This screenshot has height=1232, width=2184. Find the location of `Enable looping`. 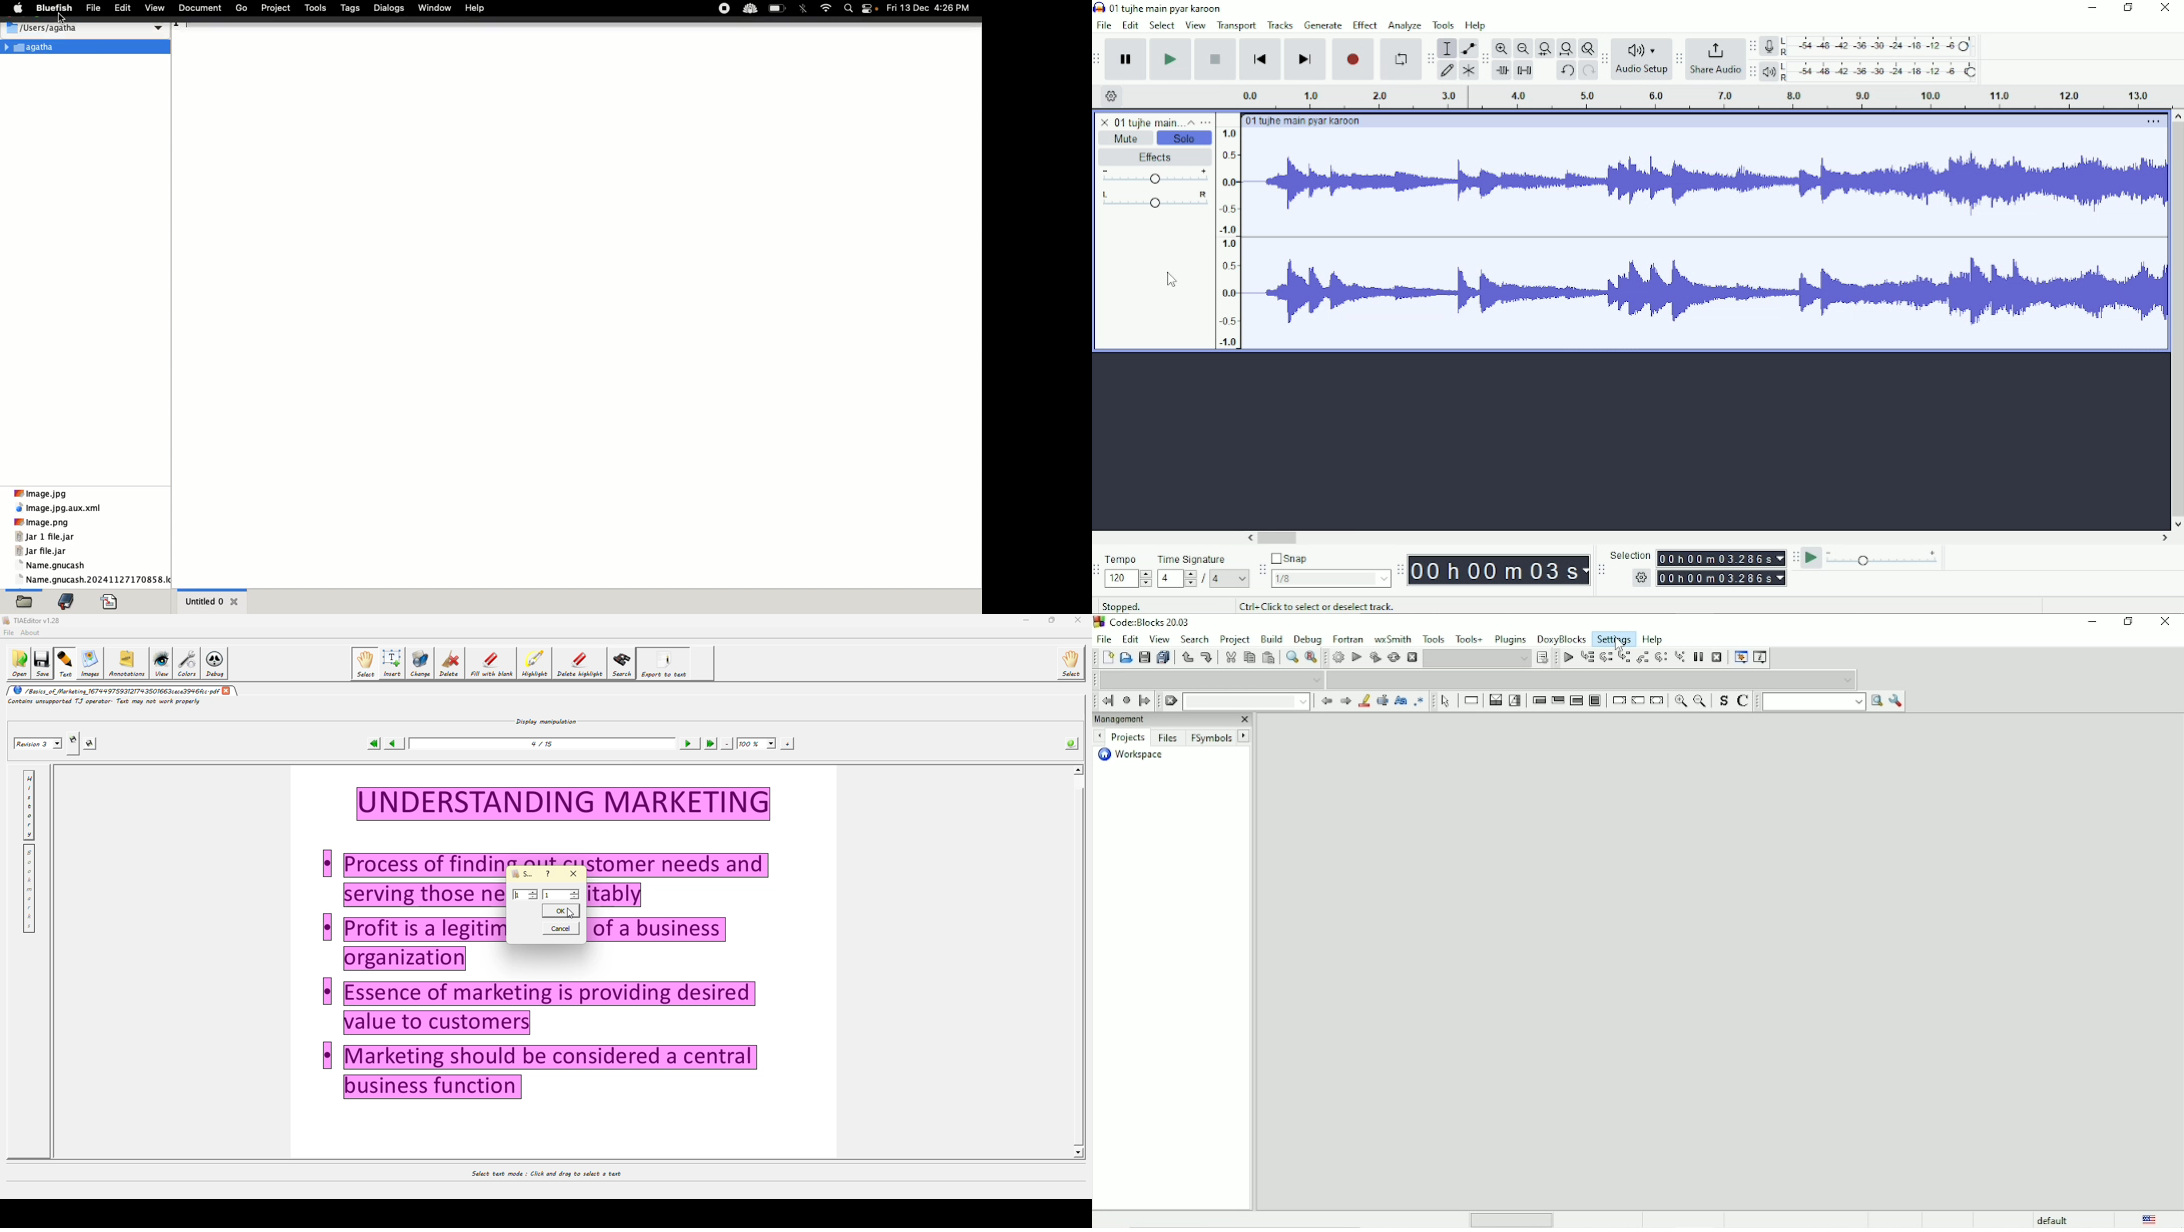

Enable looping is located at coordinates (1402, 59).